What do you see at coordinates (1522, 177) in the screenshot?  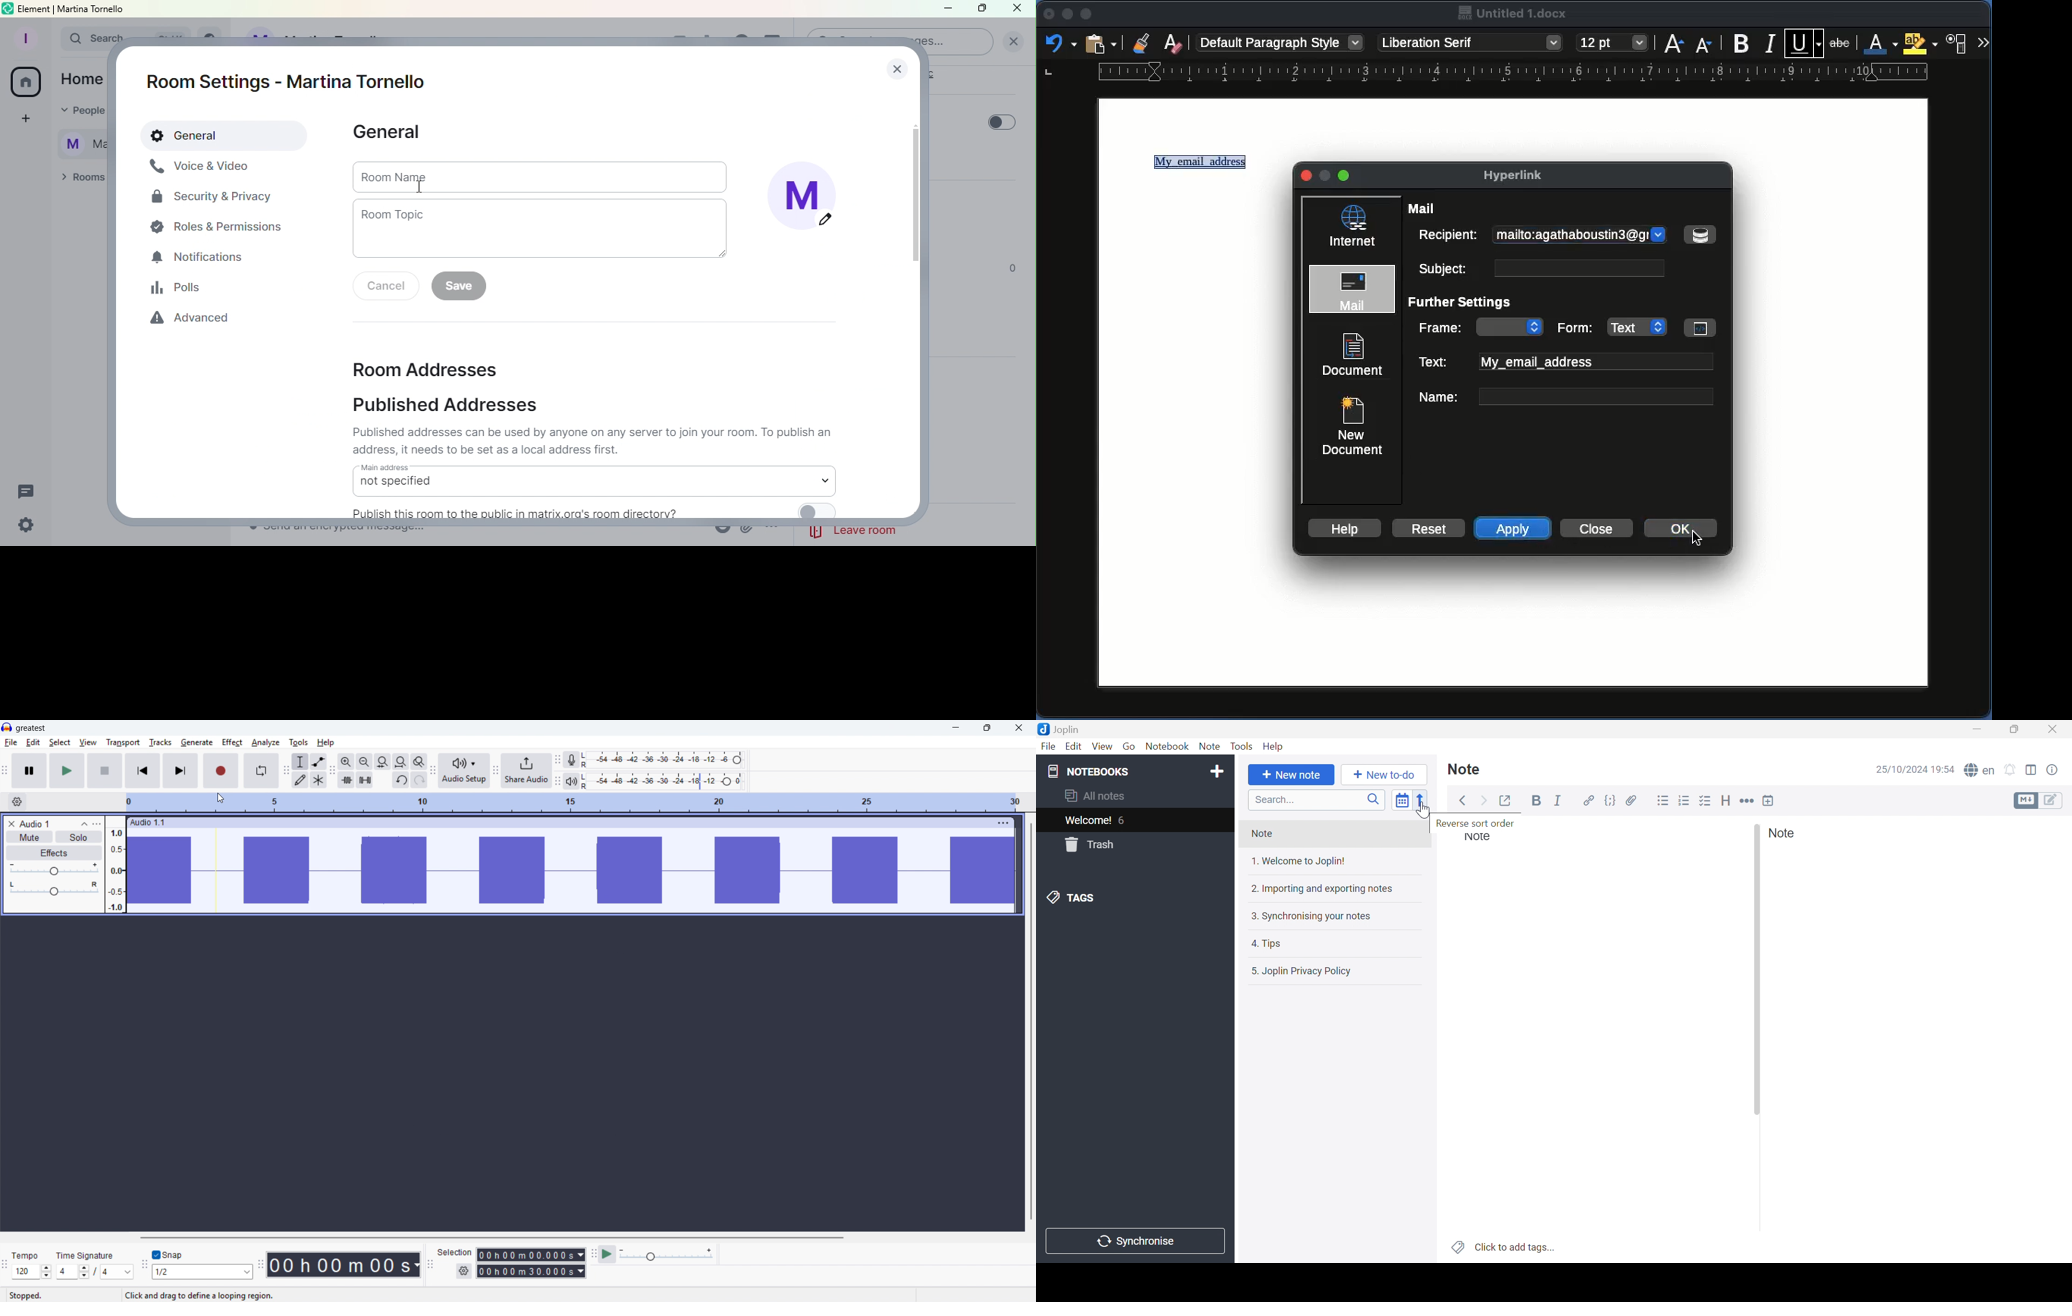 I see `Hyperlink` at bounding box center [1522, 177].